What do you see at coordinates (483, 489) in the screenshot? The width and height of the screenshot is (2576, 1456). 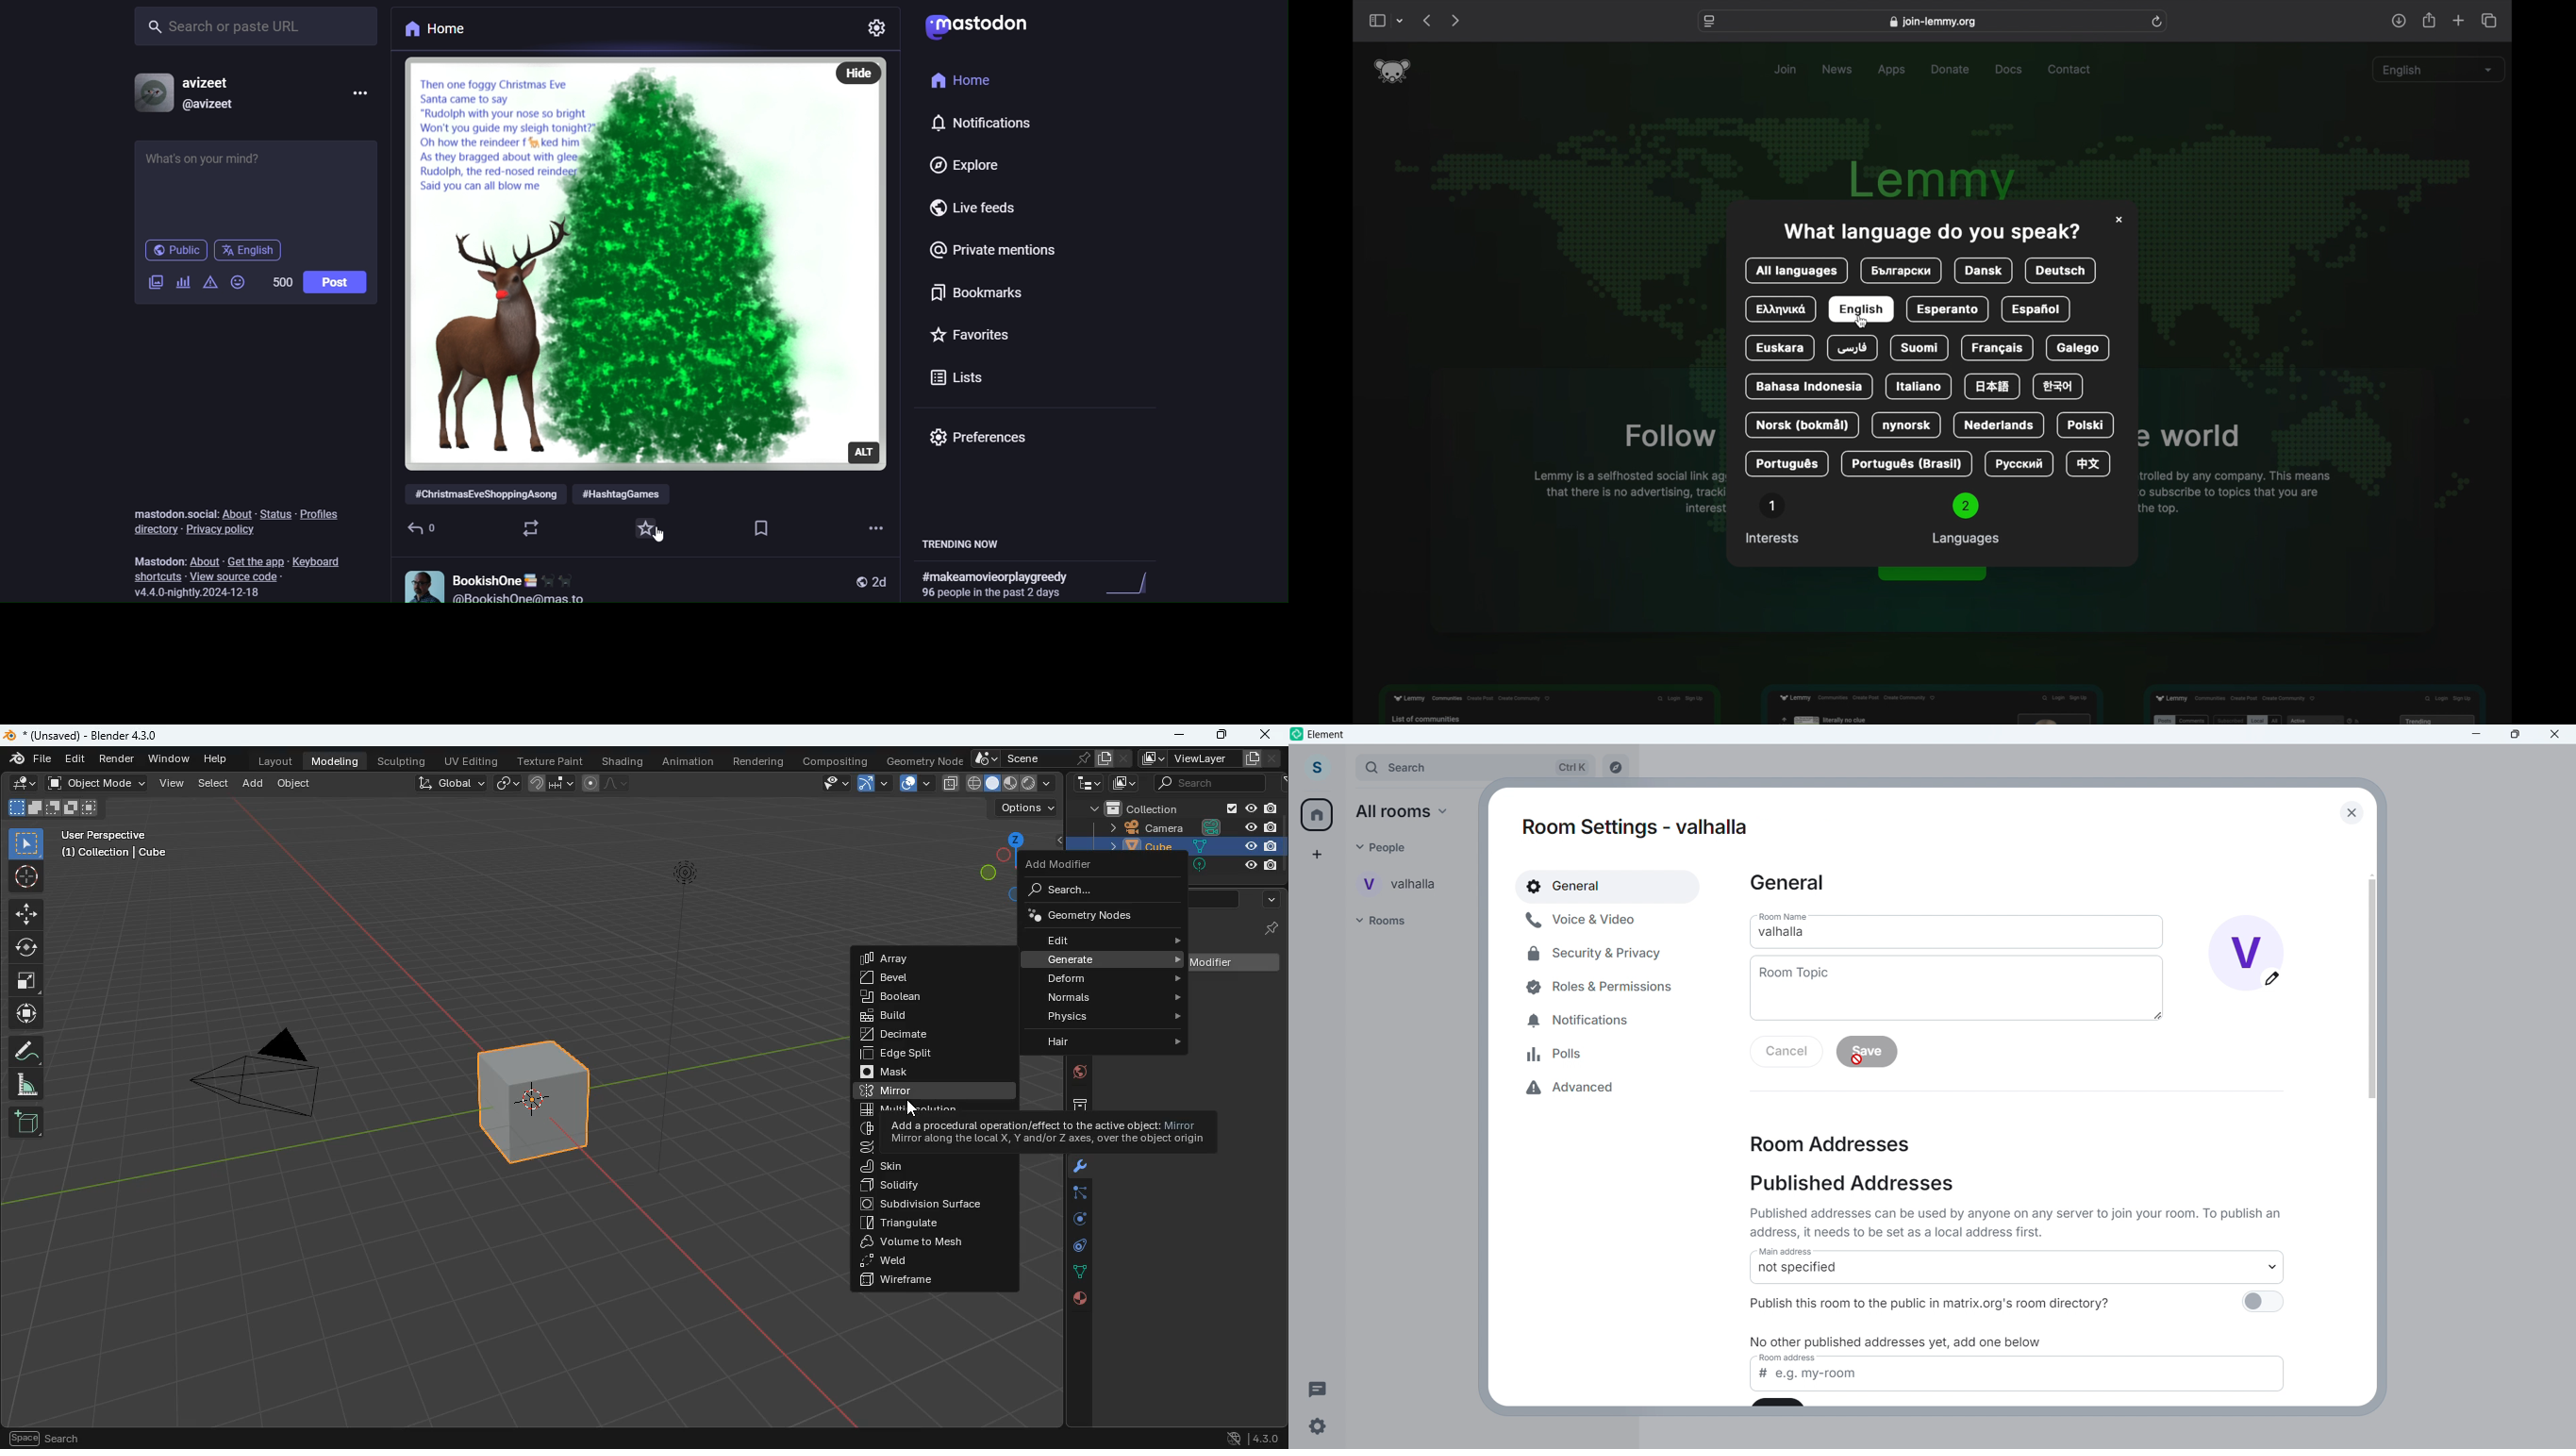 I see `#ChristmasEveShoppingAsong` at bounding box center [483, 489].